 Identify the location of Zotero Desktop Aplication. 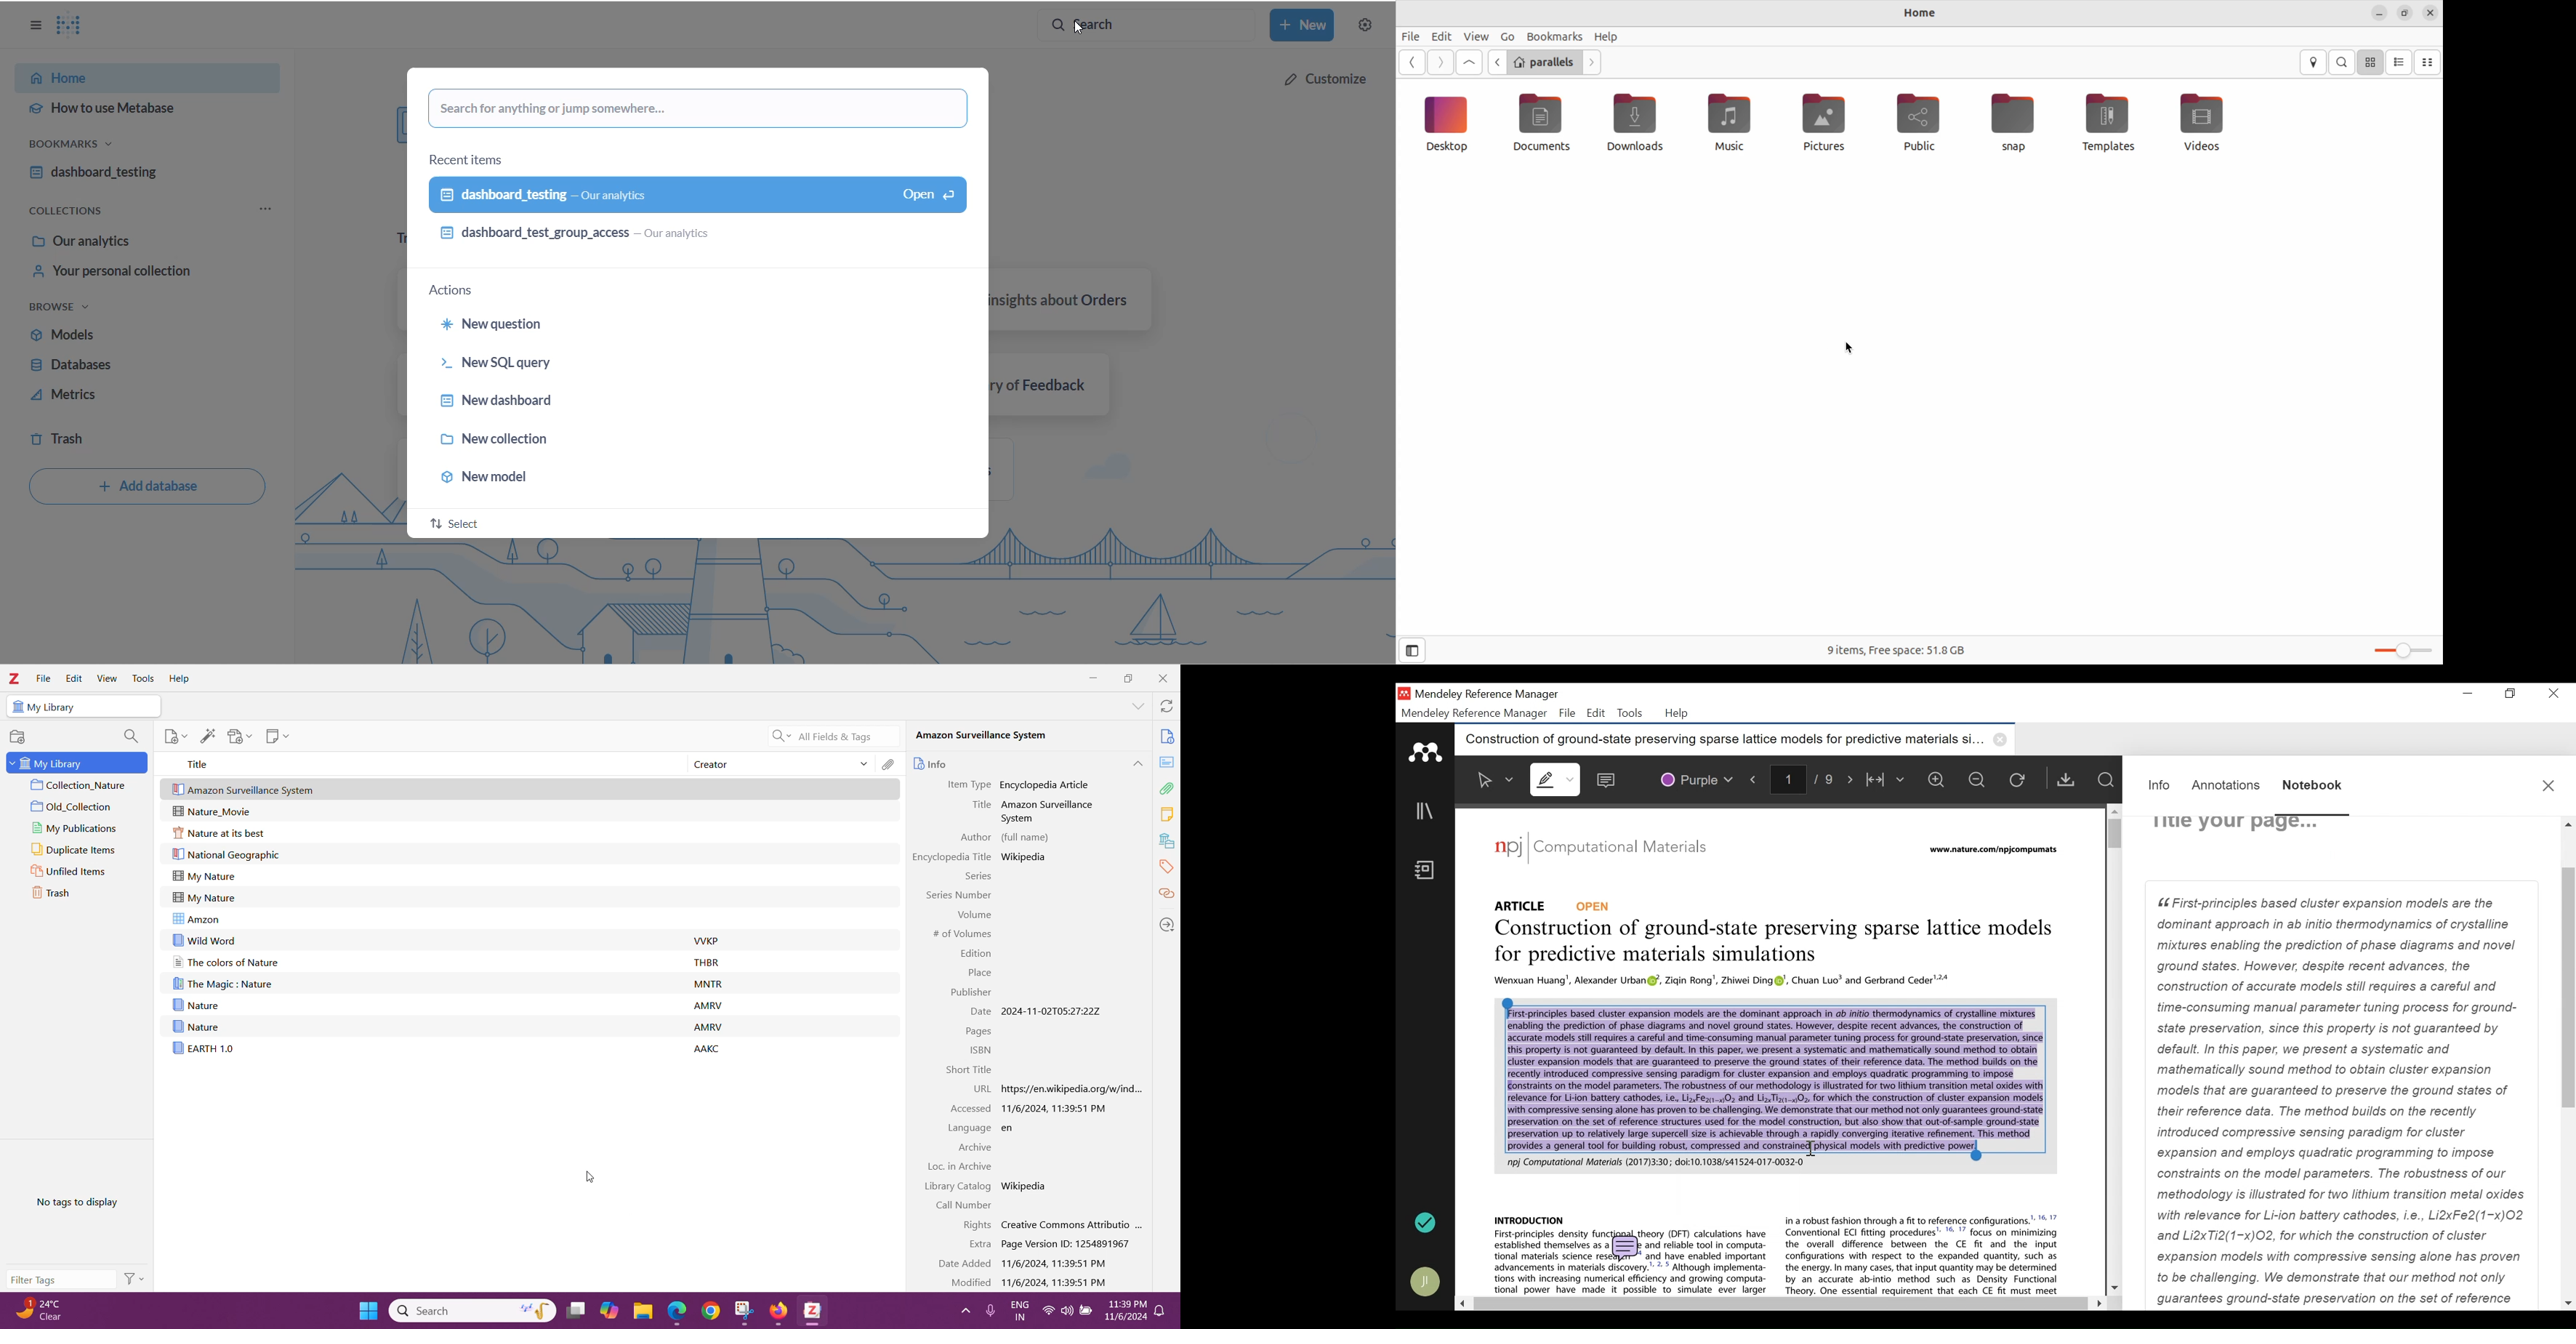
(815, 1314).